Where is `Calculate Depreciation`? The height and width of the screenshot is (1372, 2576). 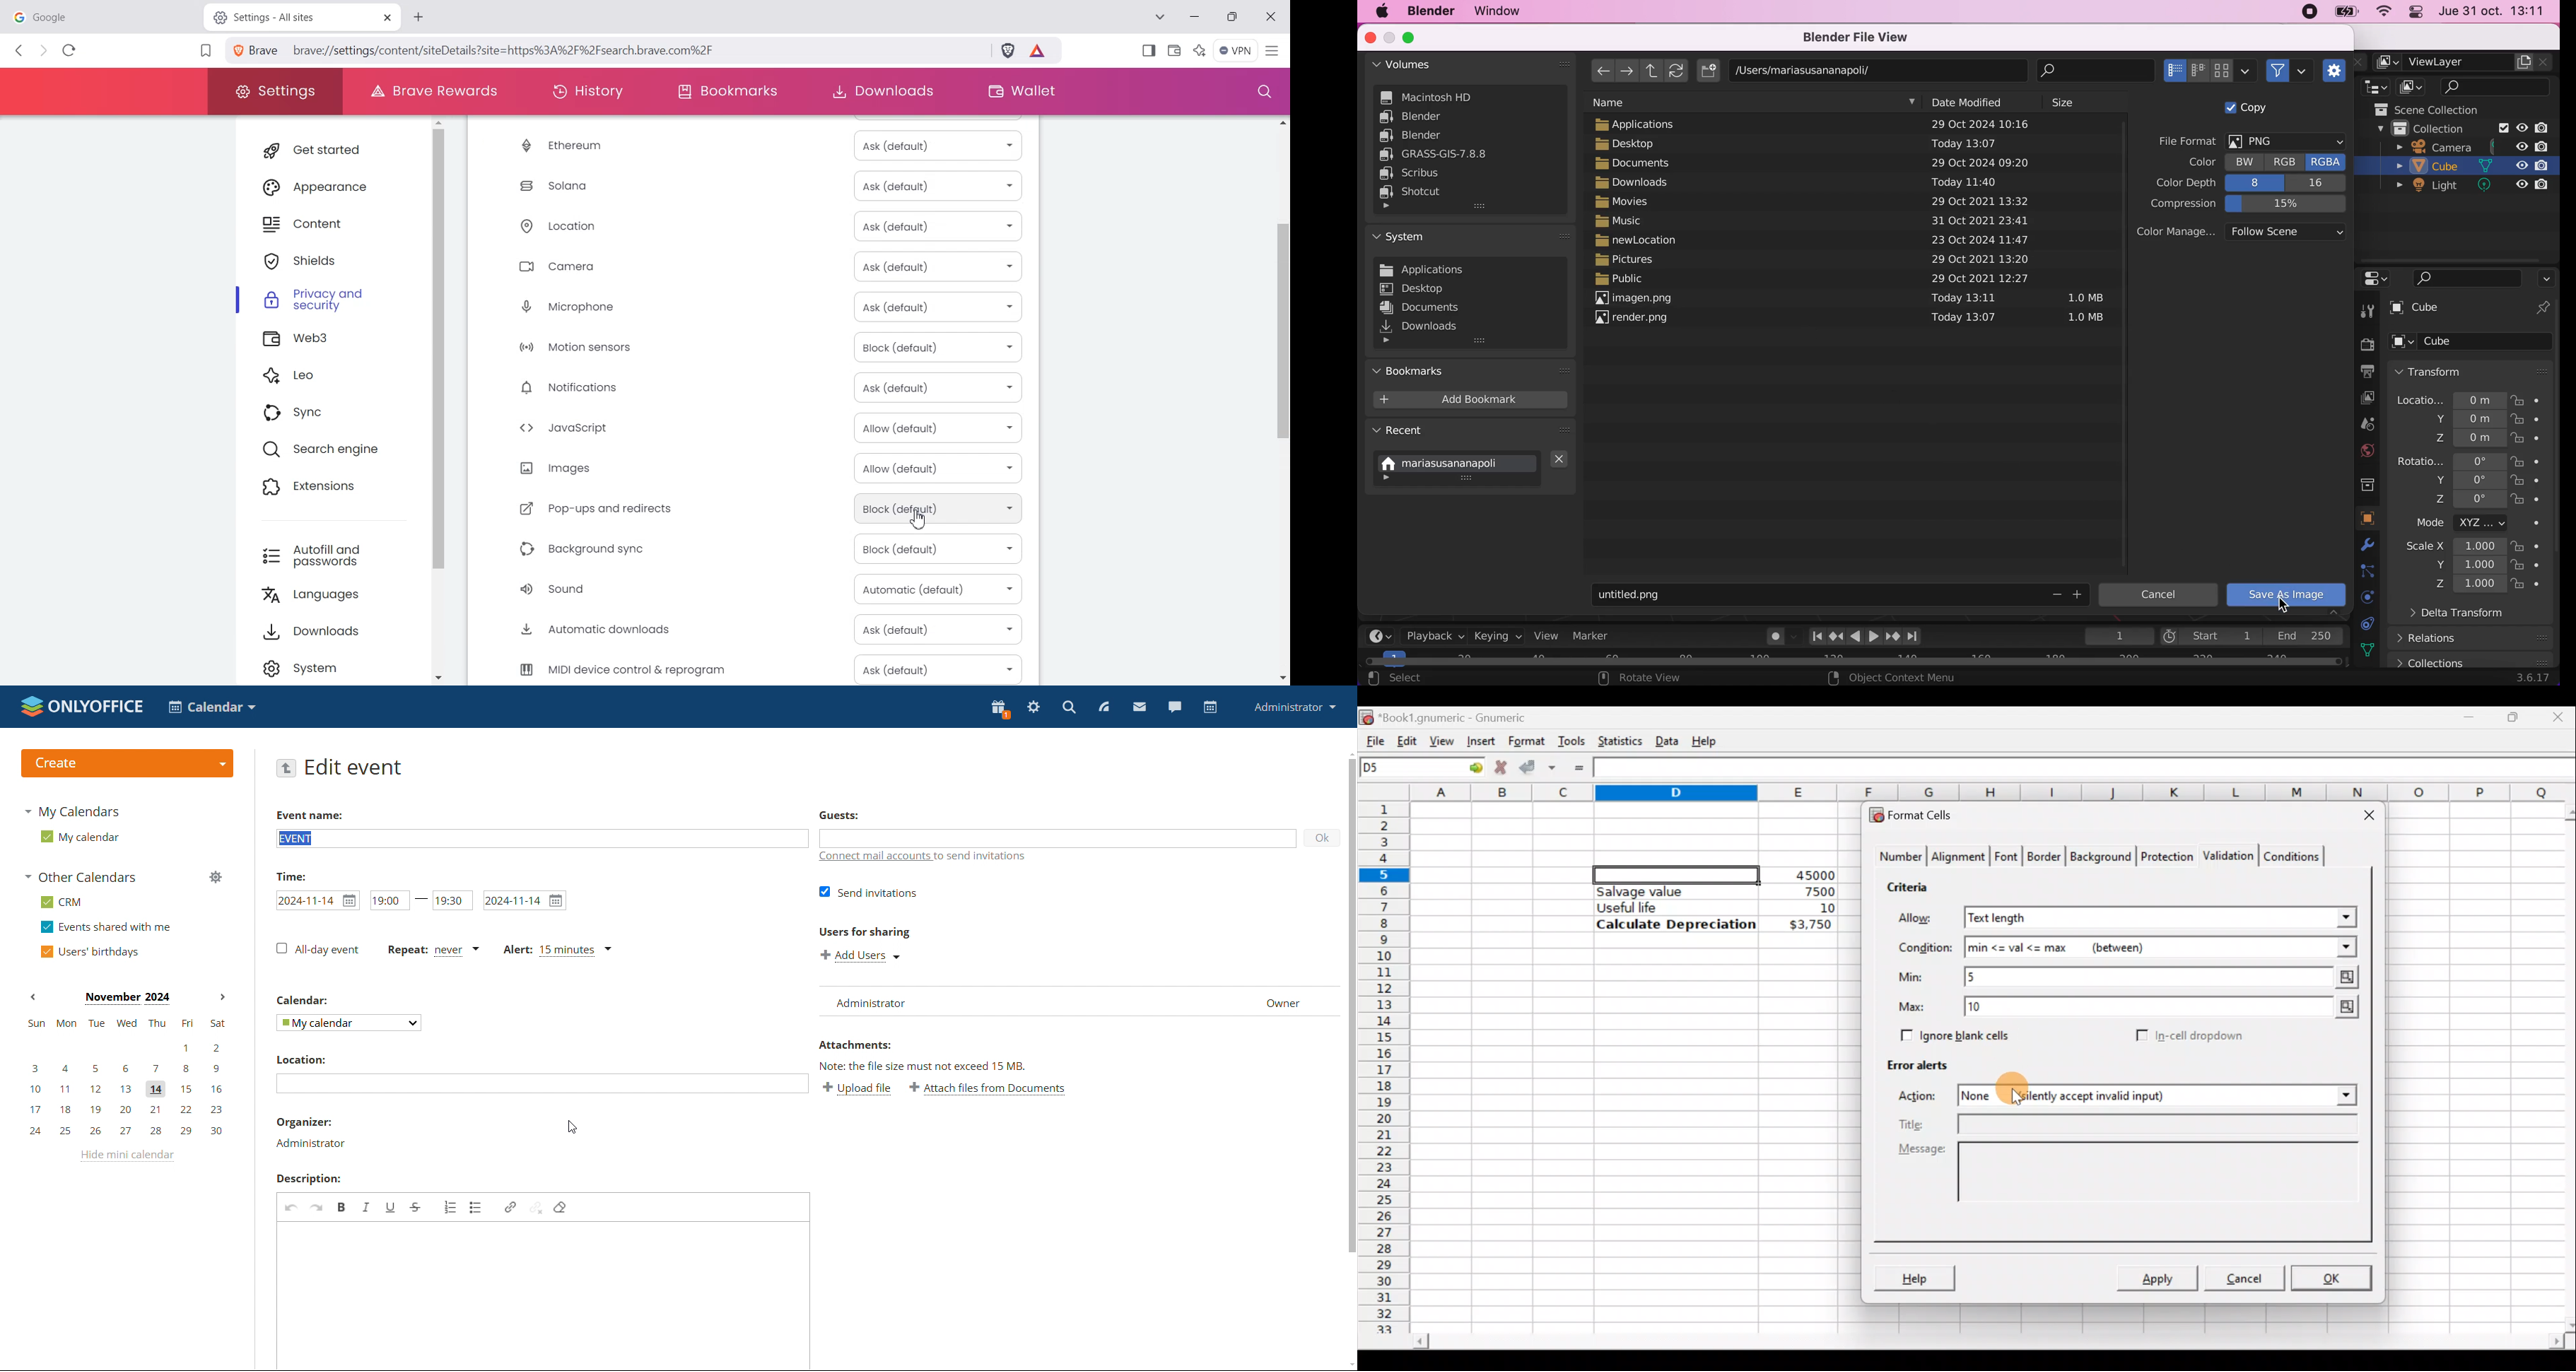 Calculate Depreciation is located at coordinates (1676, 924).